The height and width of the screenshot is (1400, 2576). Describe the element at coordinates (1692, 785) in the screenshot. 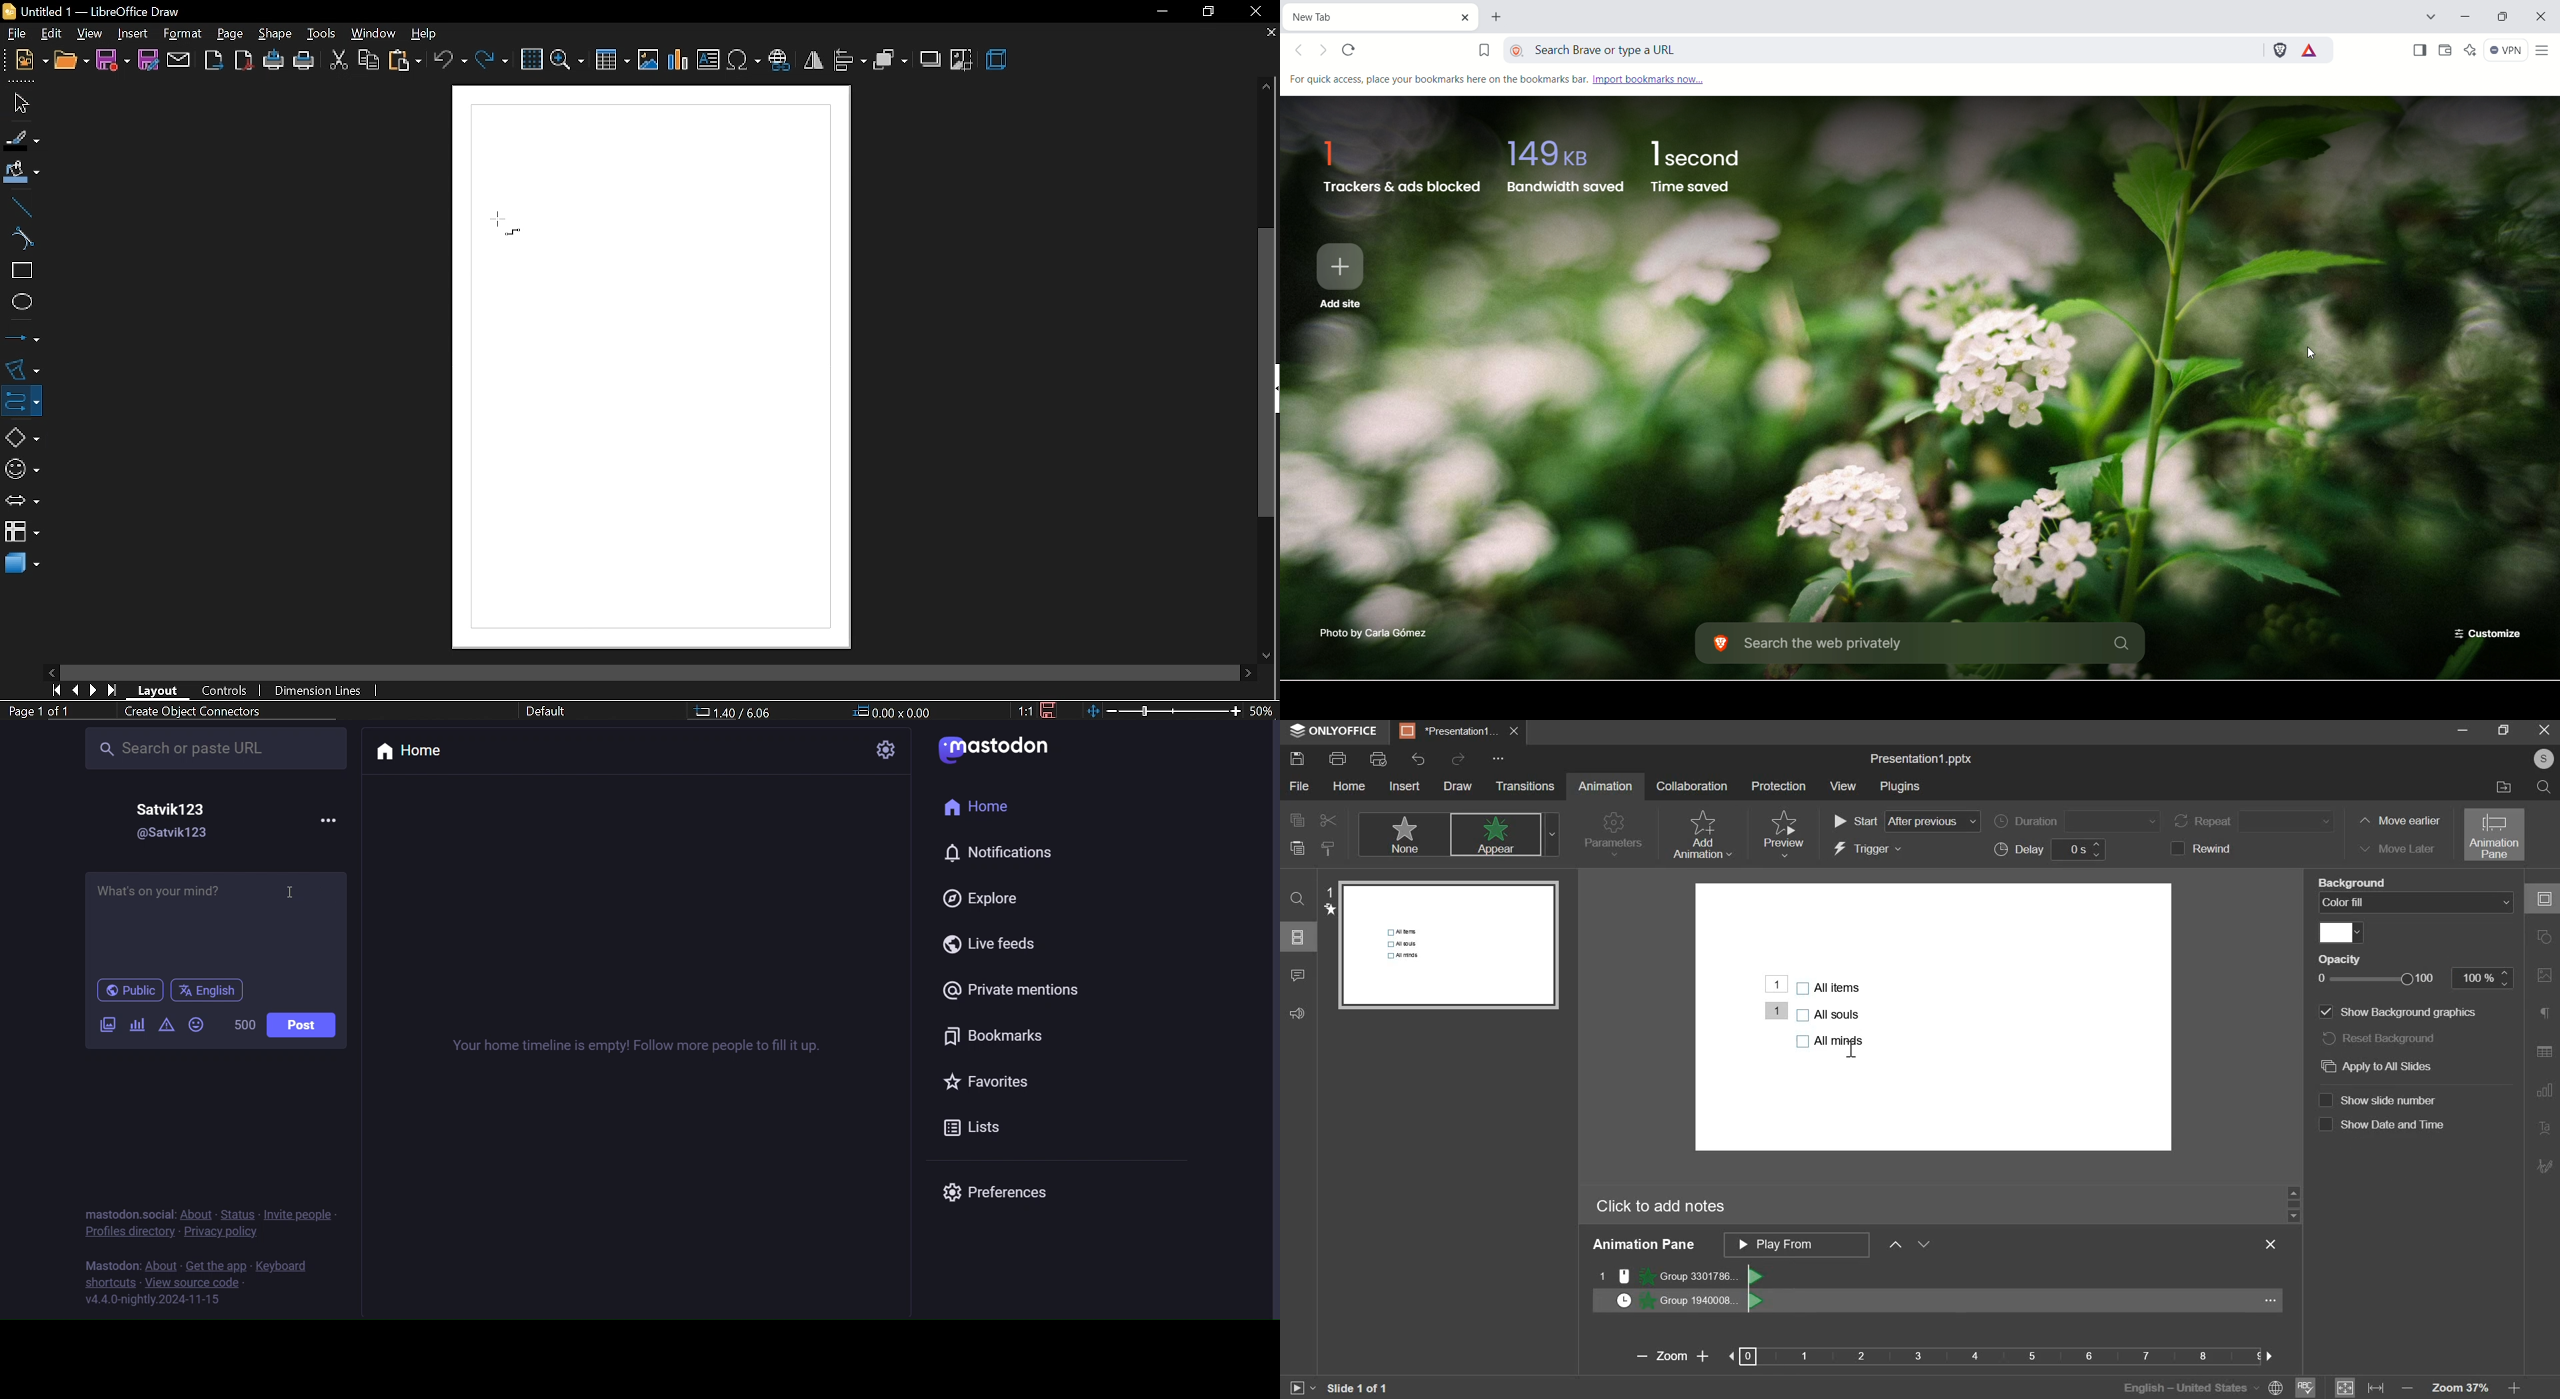

I see `collaboration` at that location.